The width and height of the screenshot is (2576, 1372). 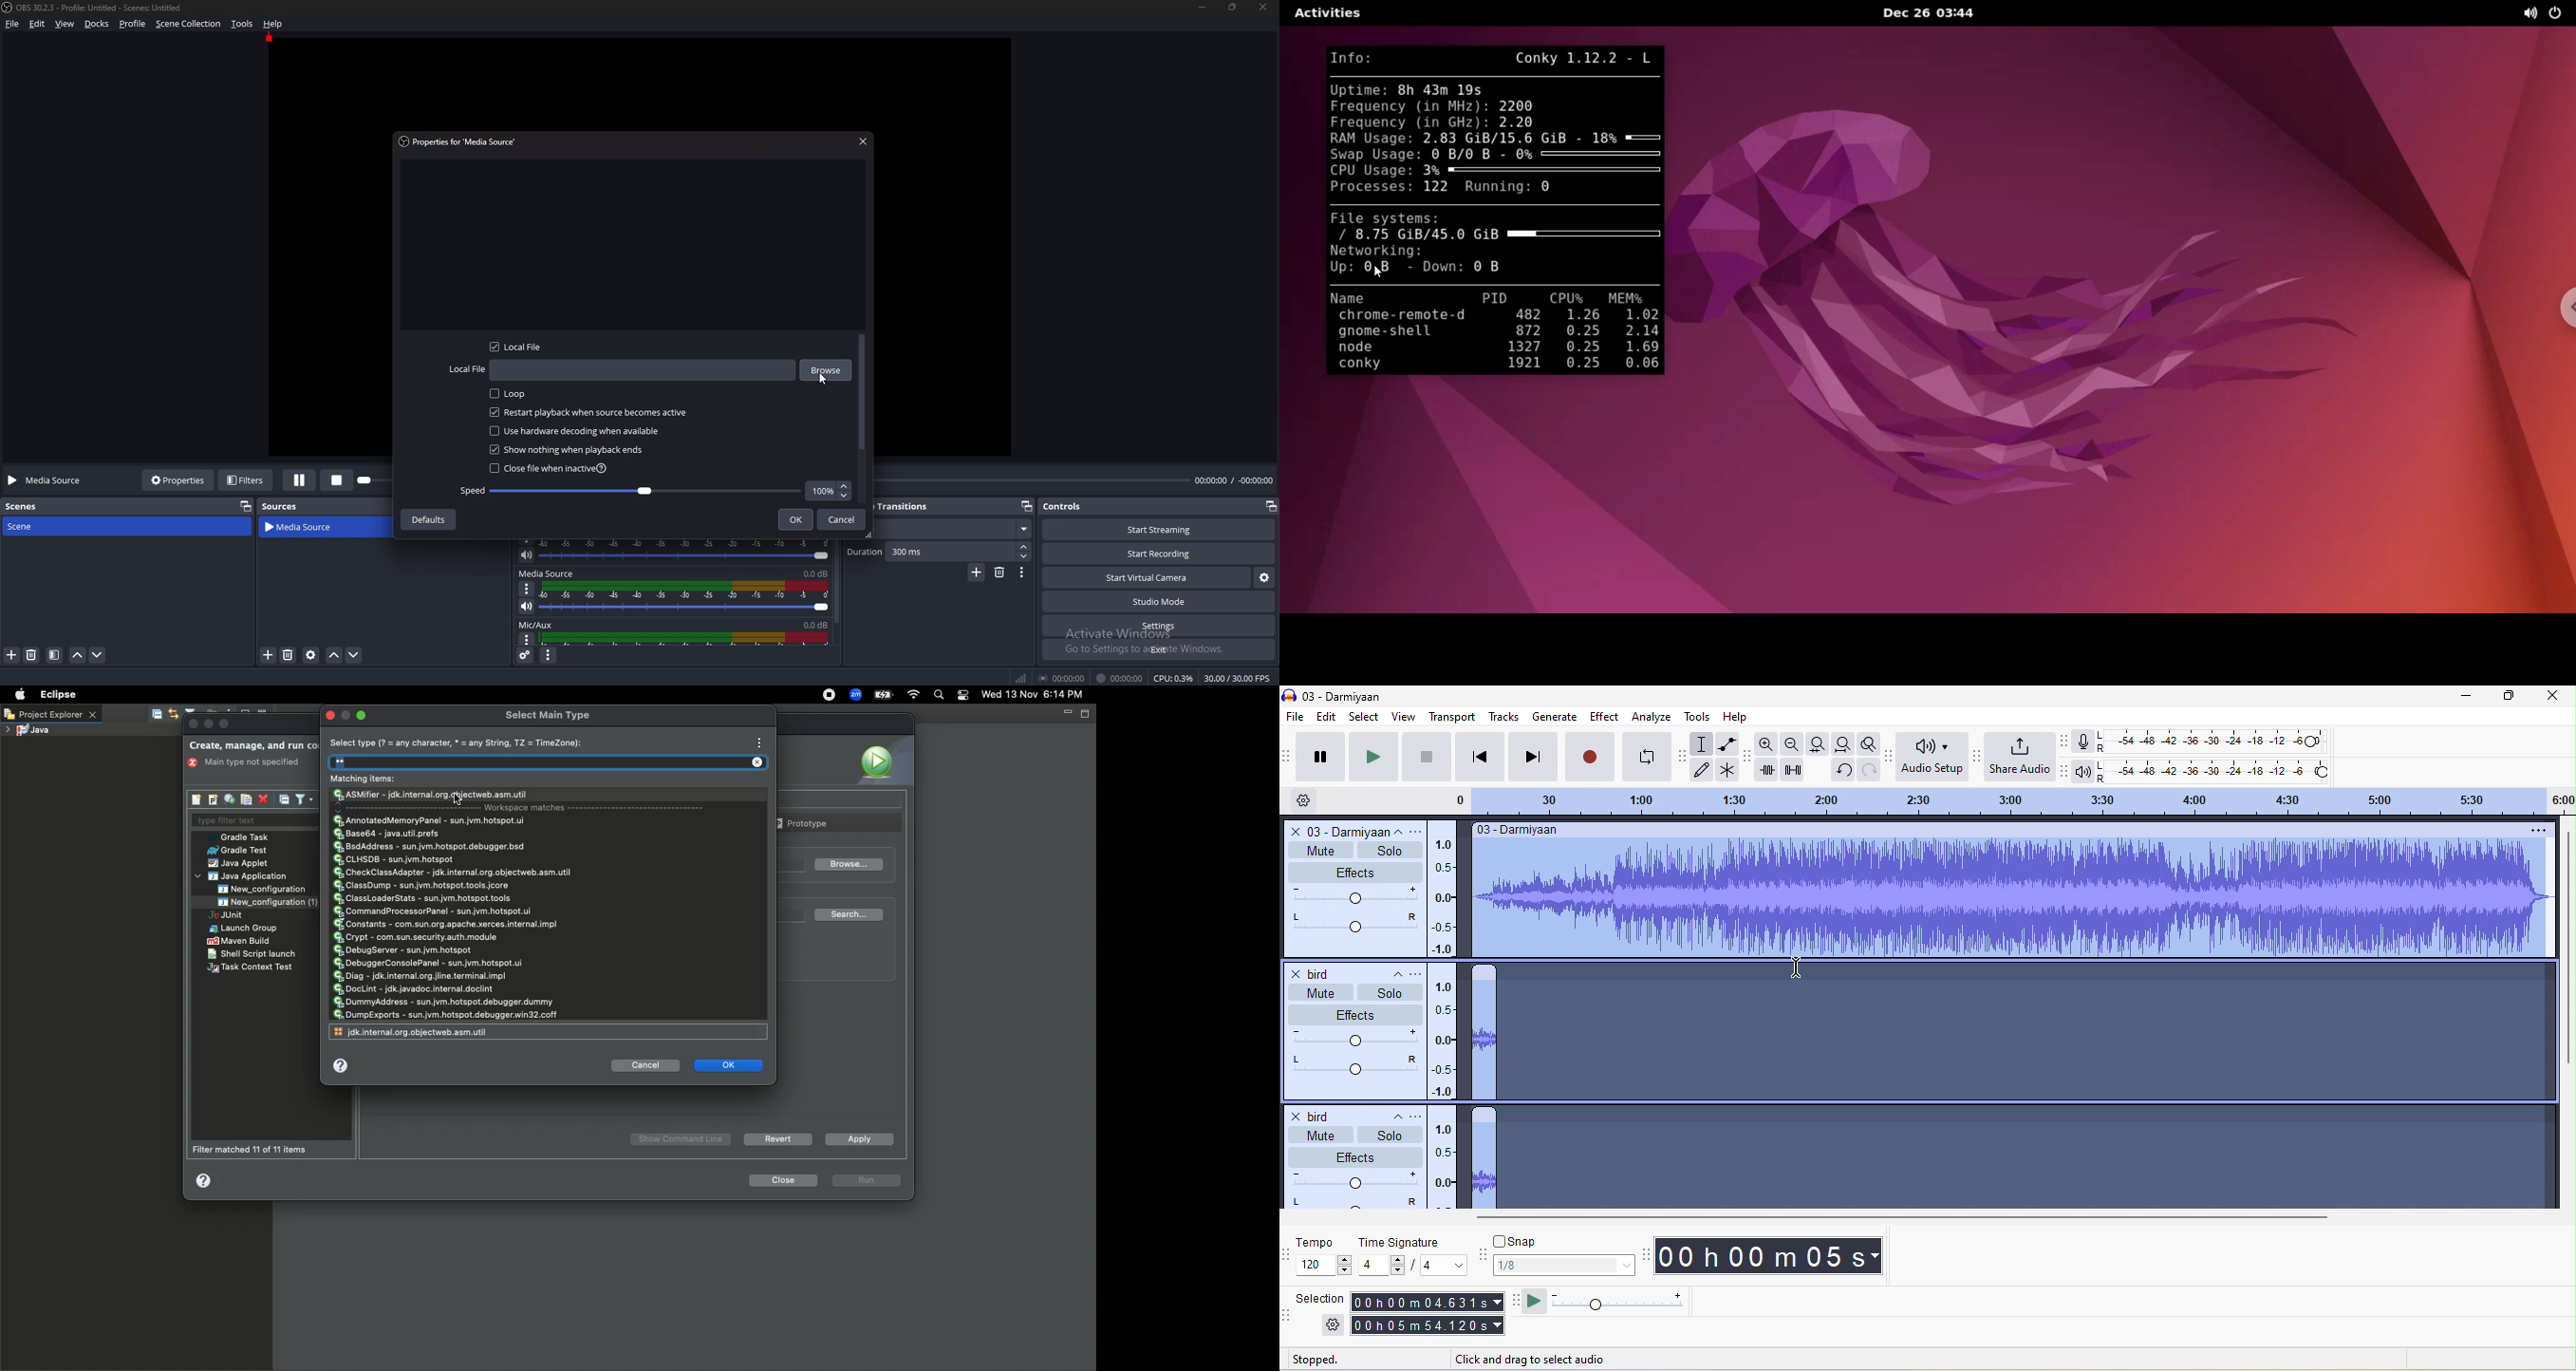 What do you see at coordinates (525, 639) in the screenshot?
I see `mic/aux properties` at bounding box center [525, 639].